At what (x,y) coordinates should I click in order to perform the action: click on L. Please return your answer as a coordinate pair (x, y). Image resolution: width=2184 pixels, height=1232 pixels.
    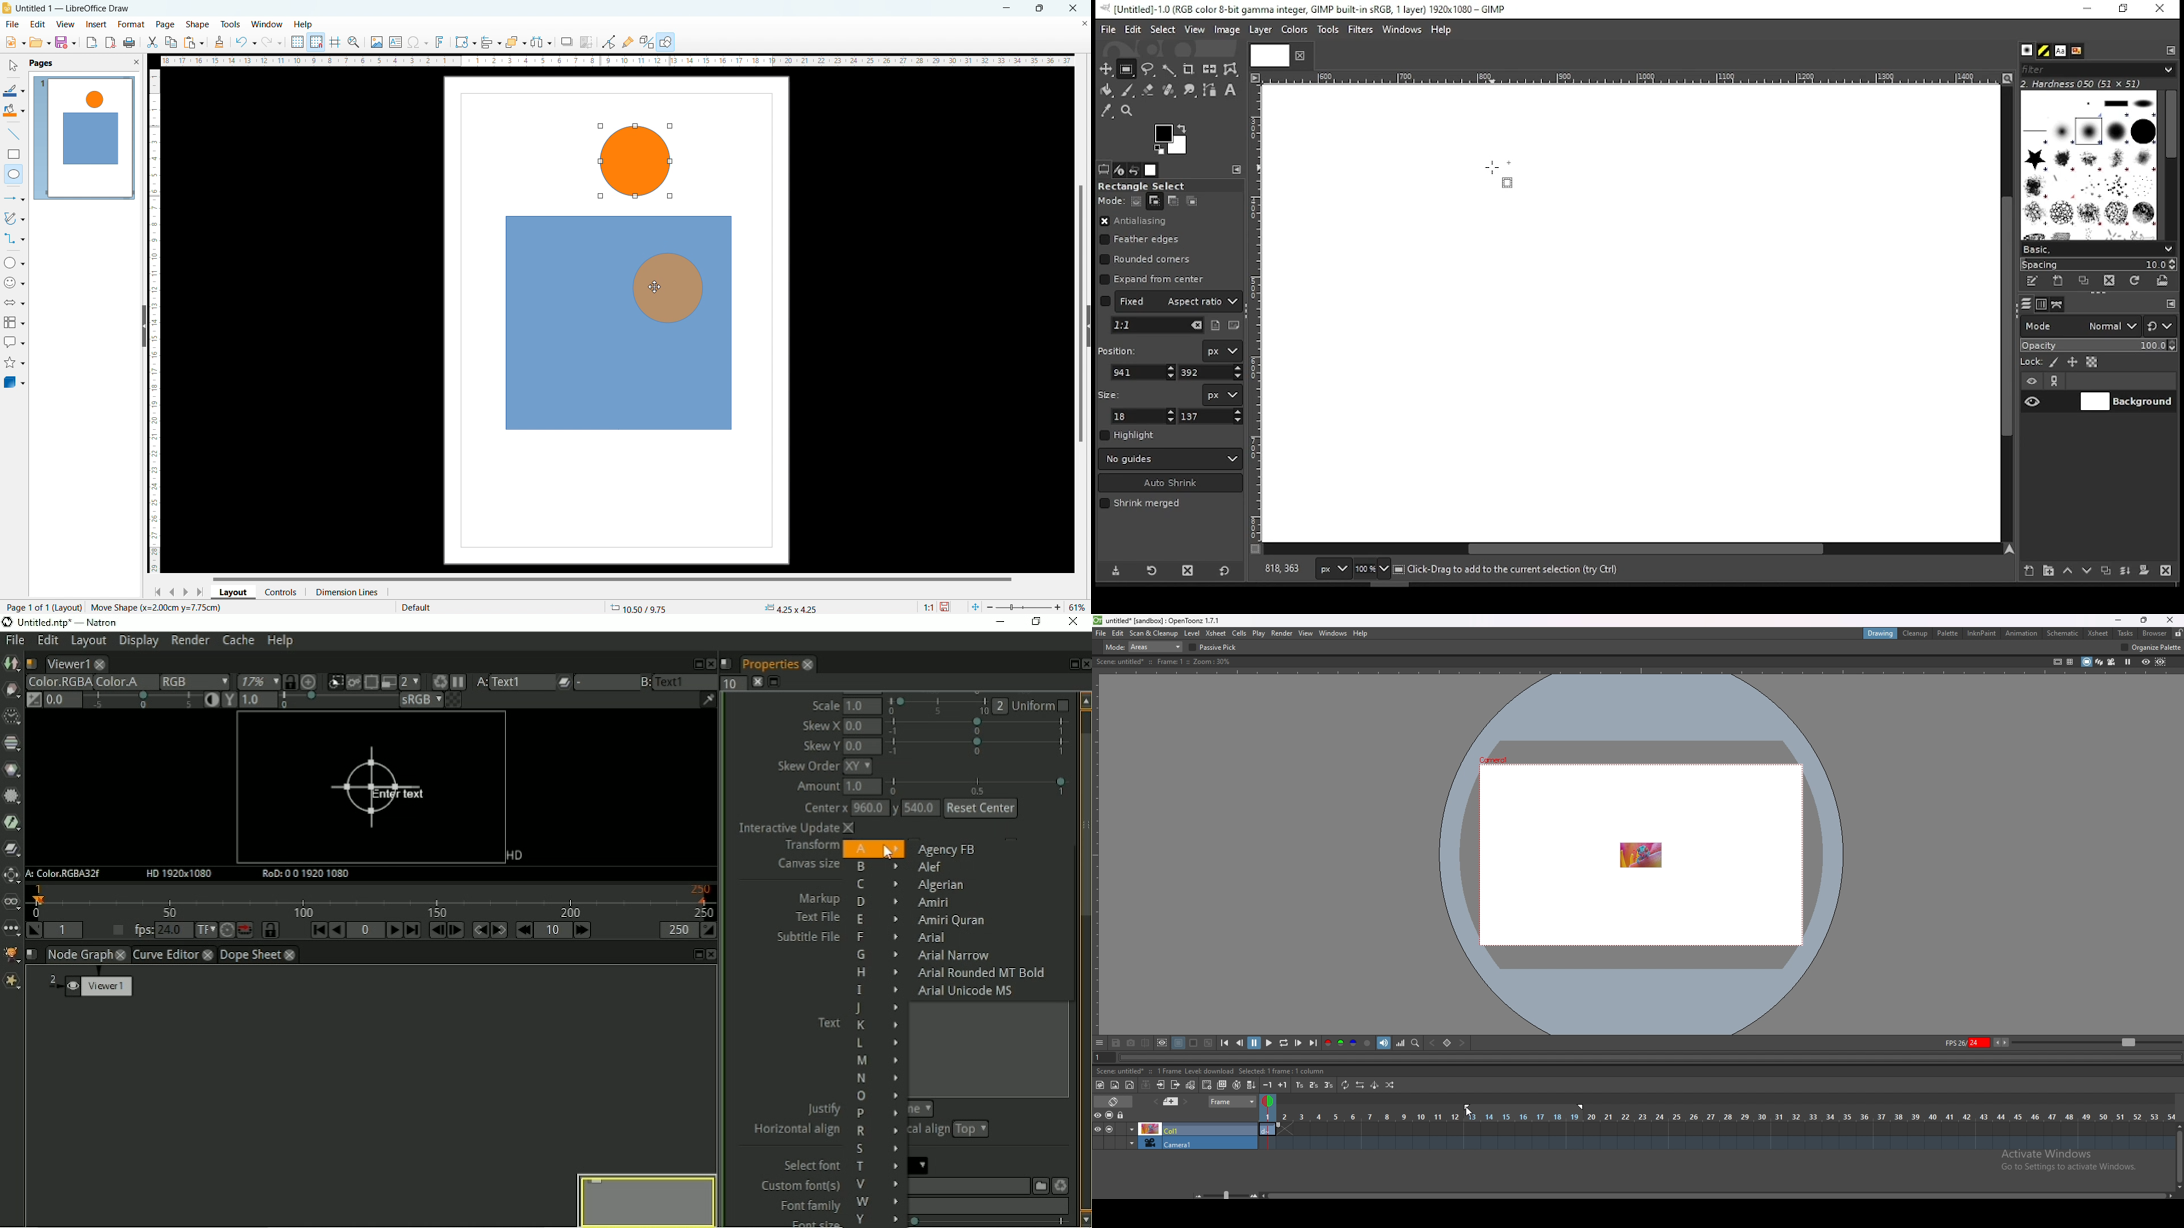
    Looking at the image, I should click on (876, 1043).